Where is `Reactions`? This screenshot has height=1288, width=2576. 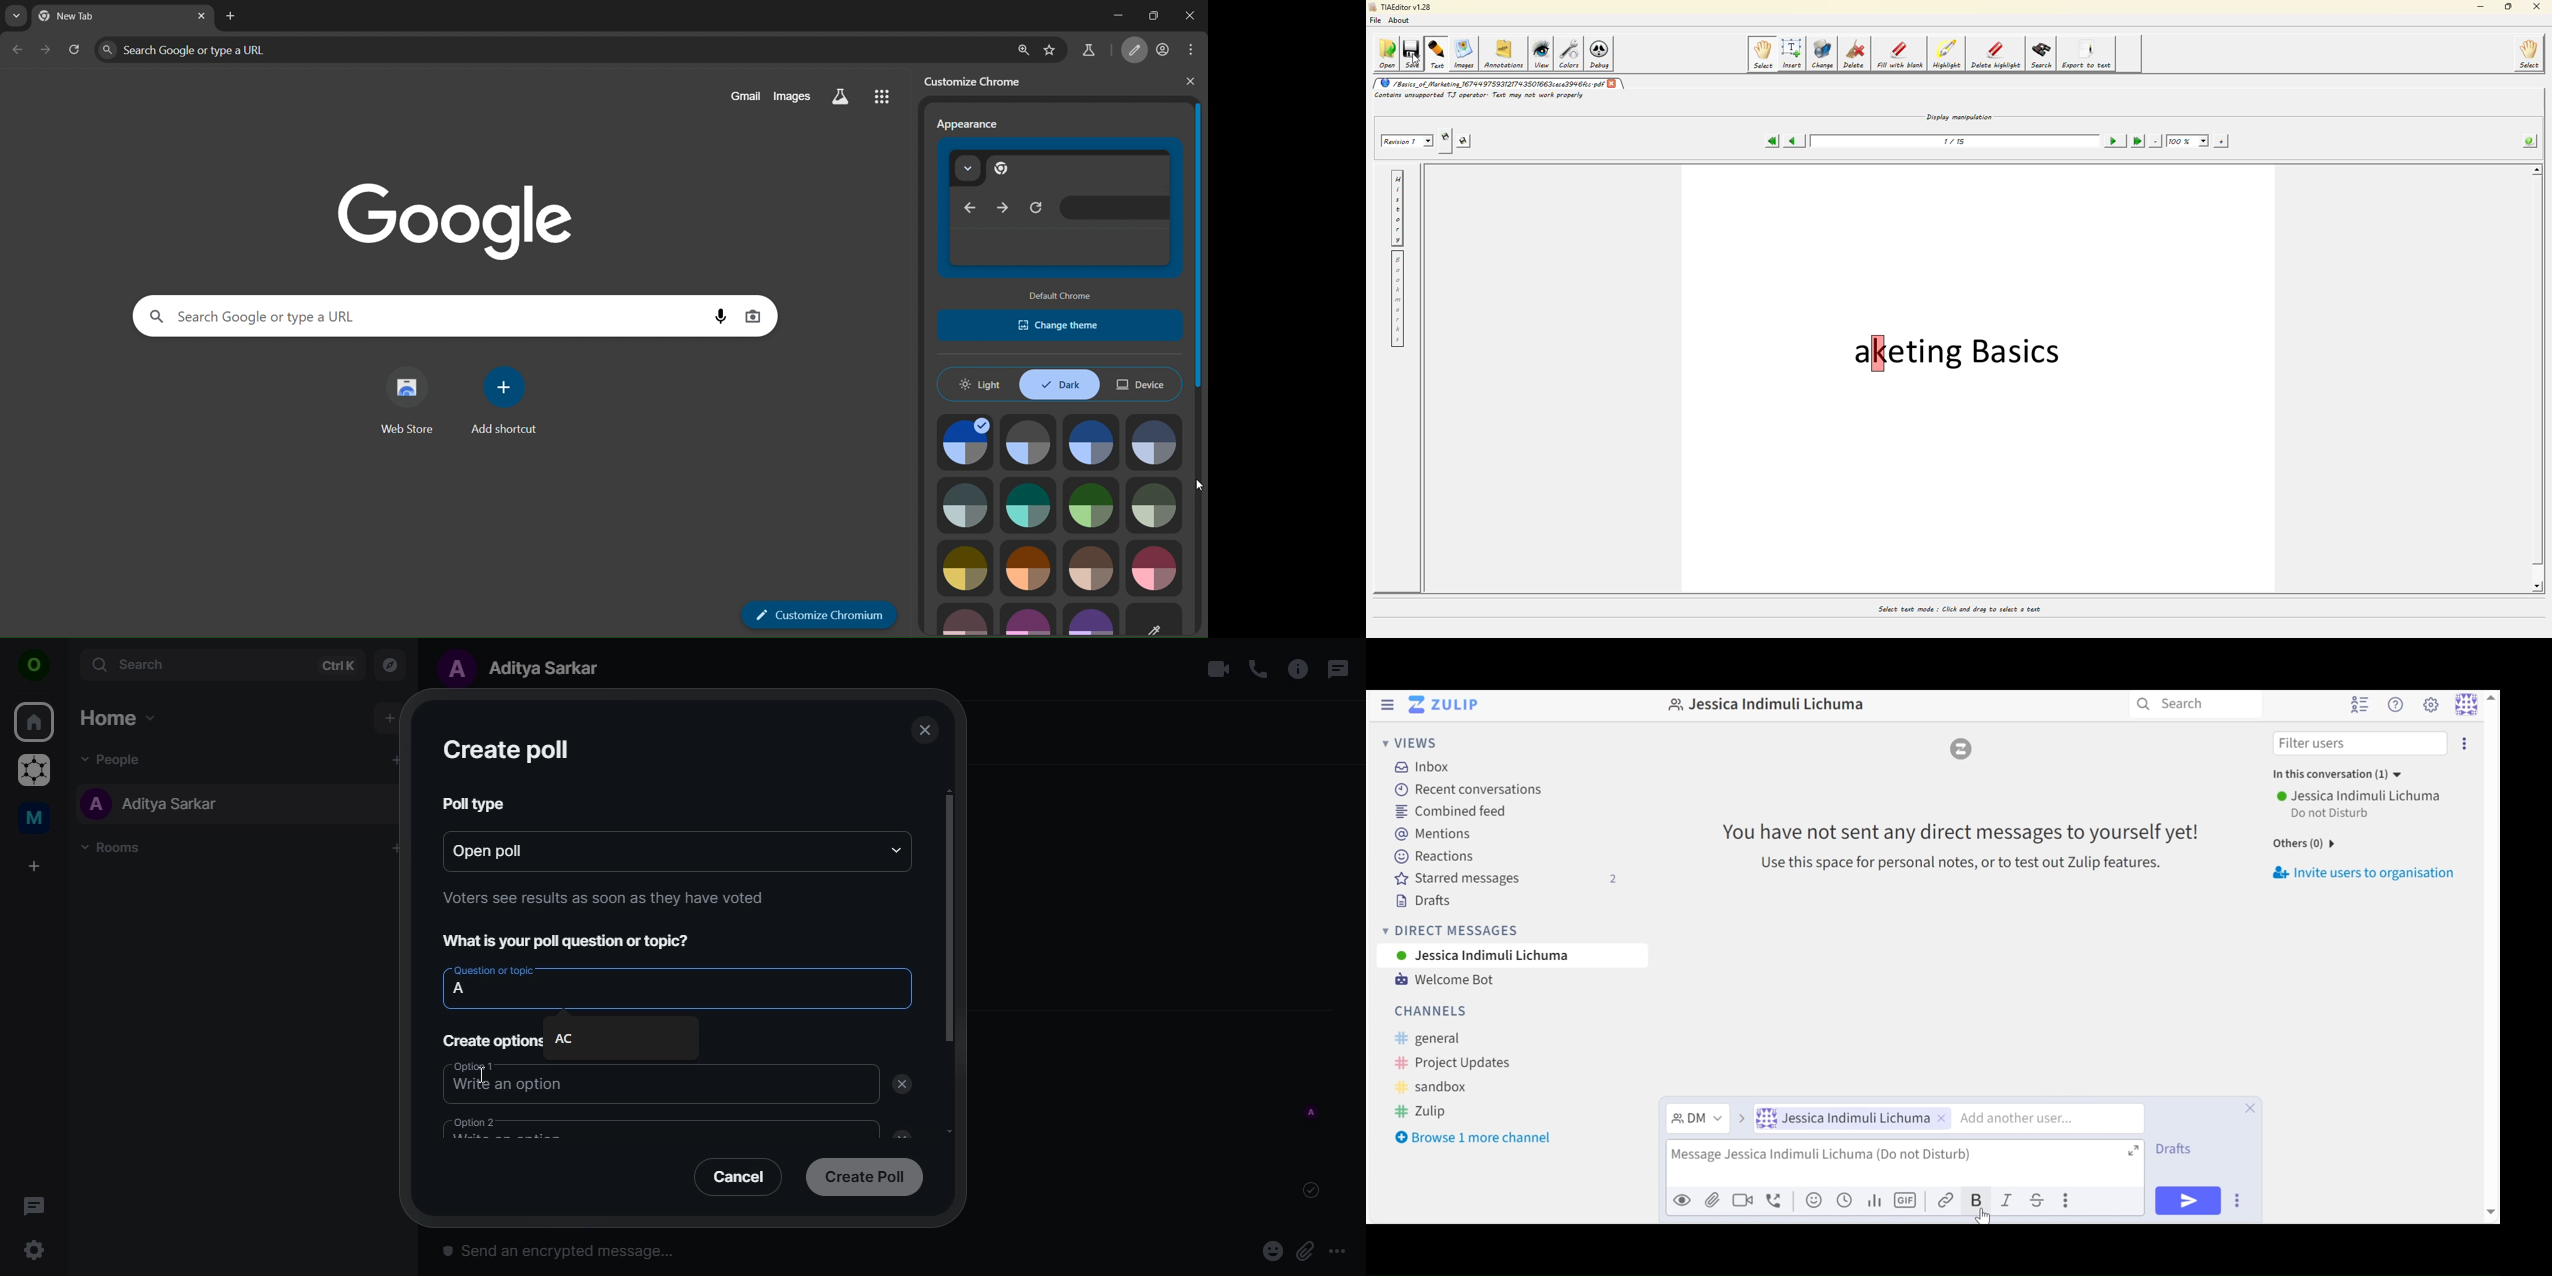
Reactions is located at coordinates (1434, 857).